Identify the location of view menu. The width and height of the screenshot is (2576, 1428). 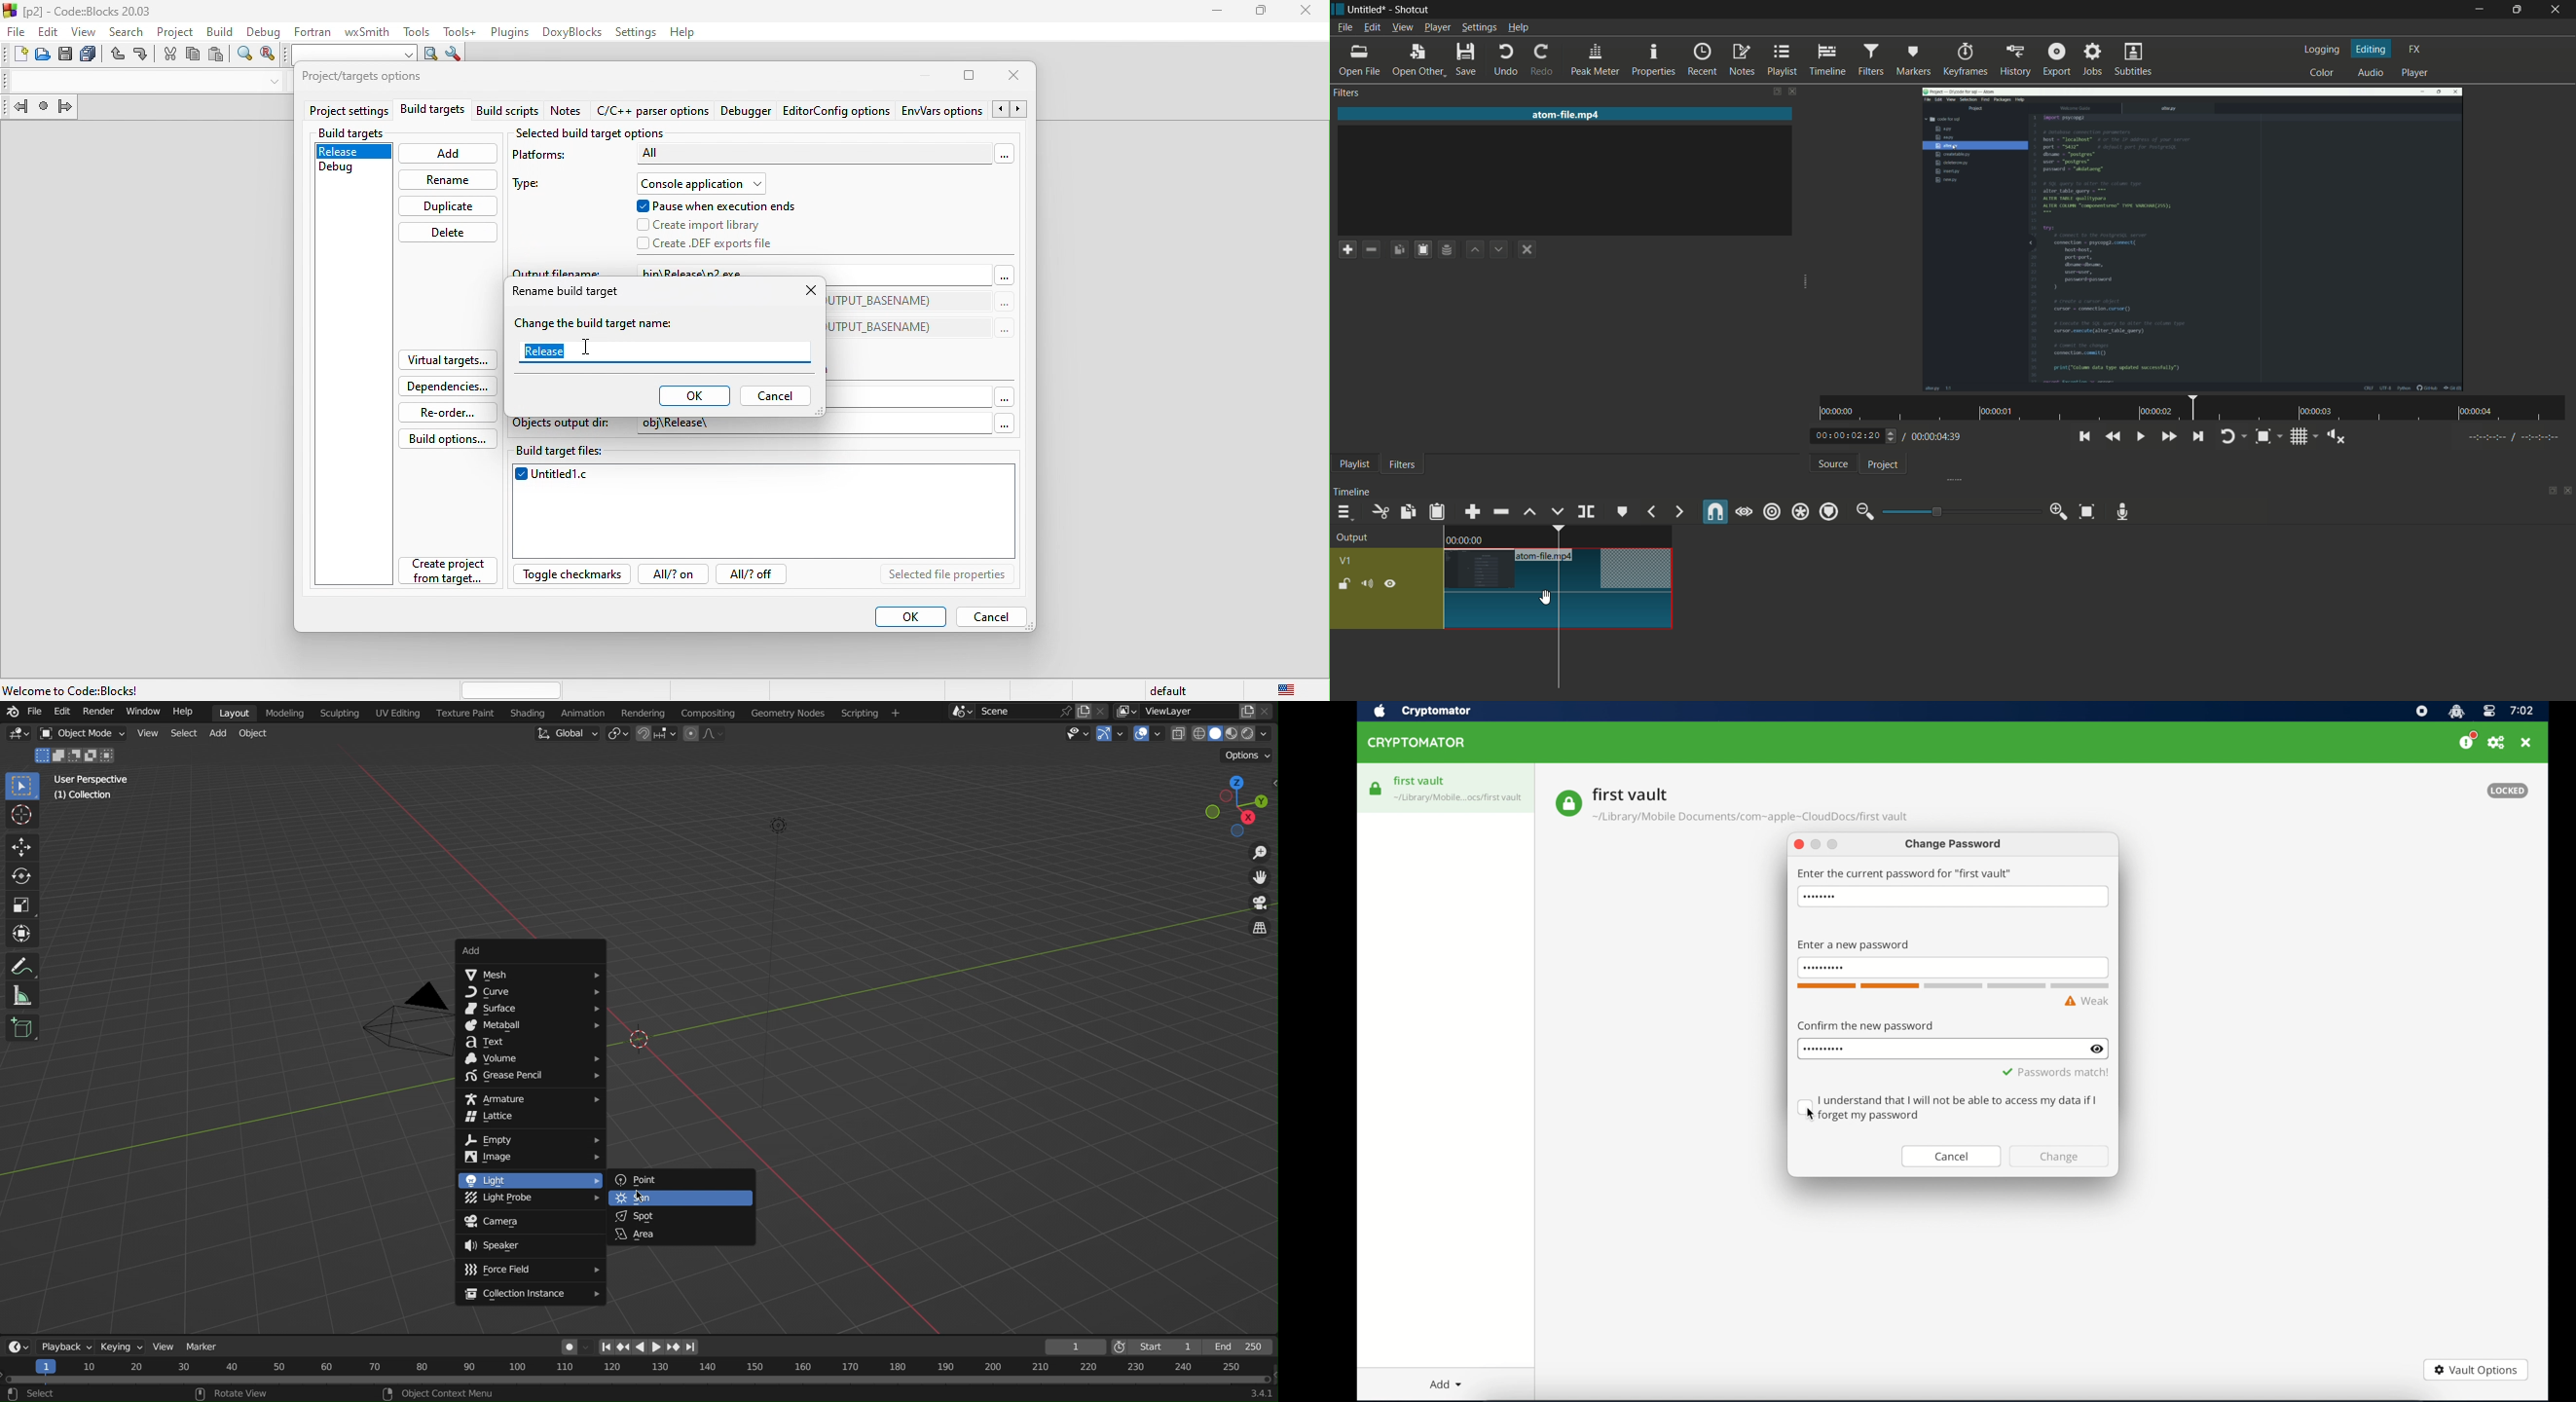
(1403, 28).